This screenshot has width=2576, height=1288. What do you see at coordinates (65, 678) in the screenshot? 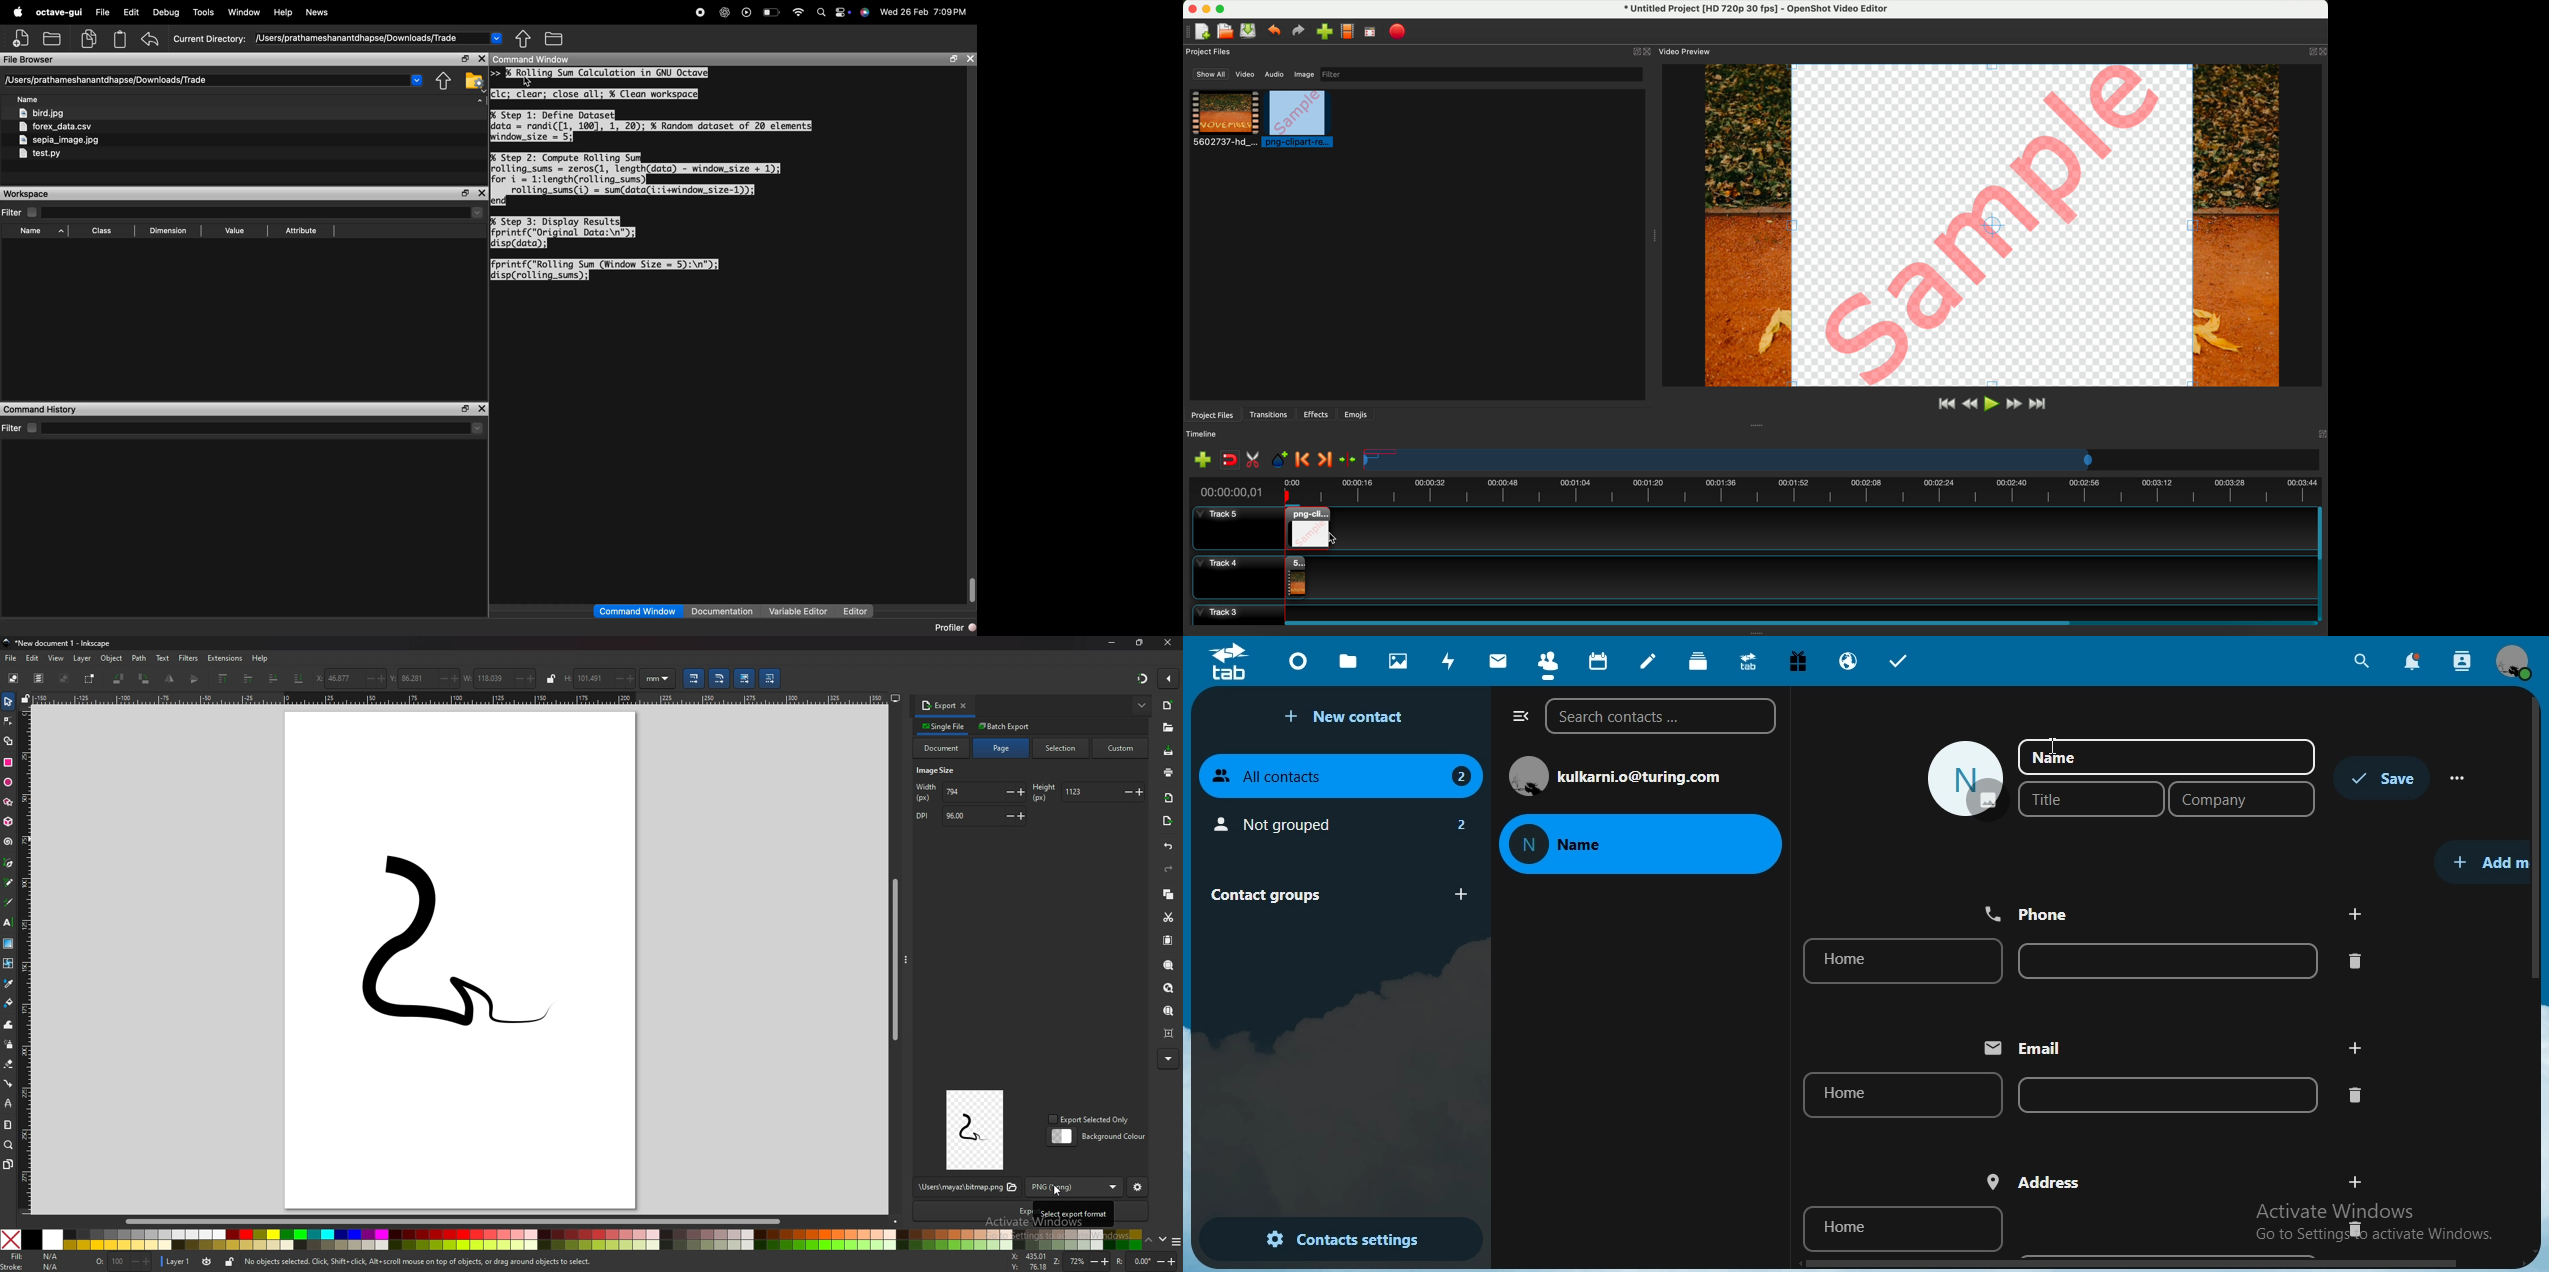
I see `deselect` at bounding box center [65, 678].